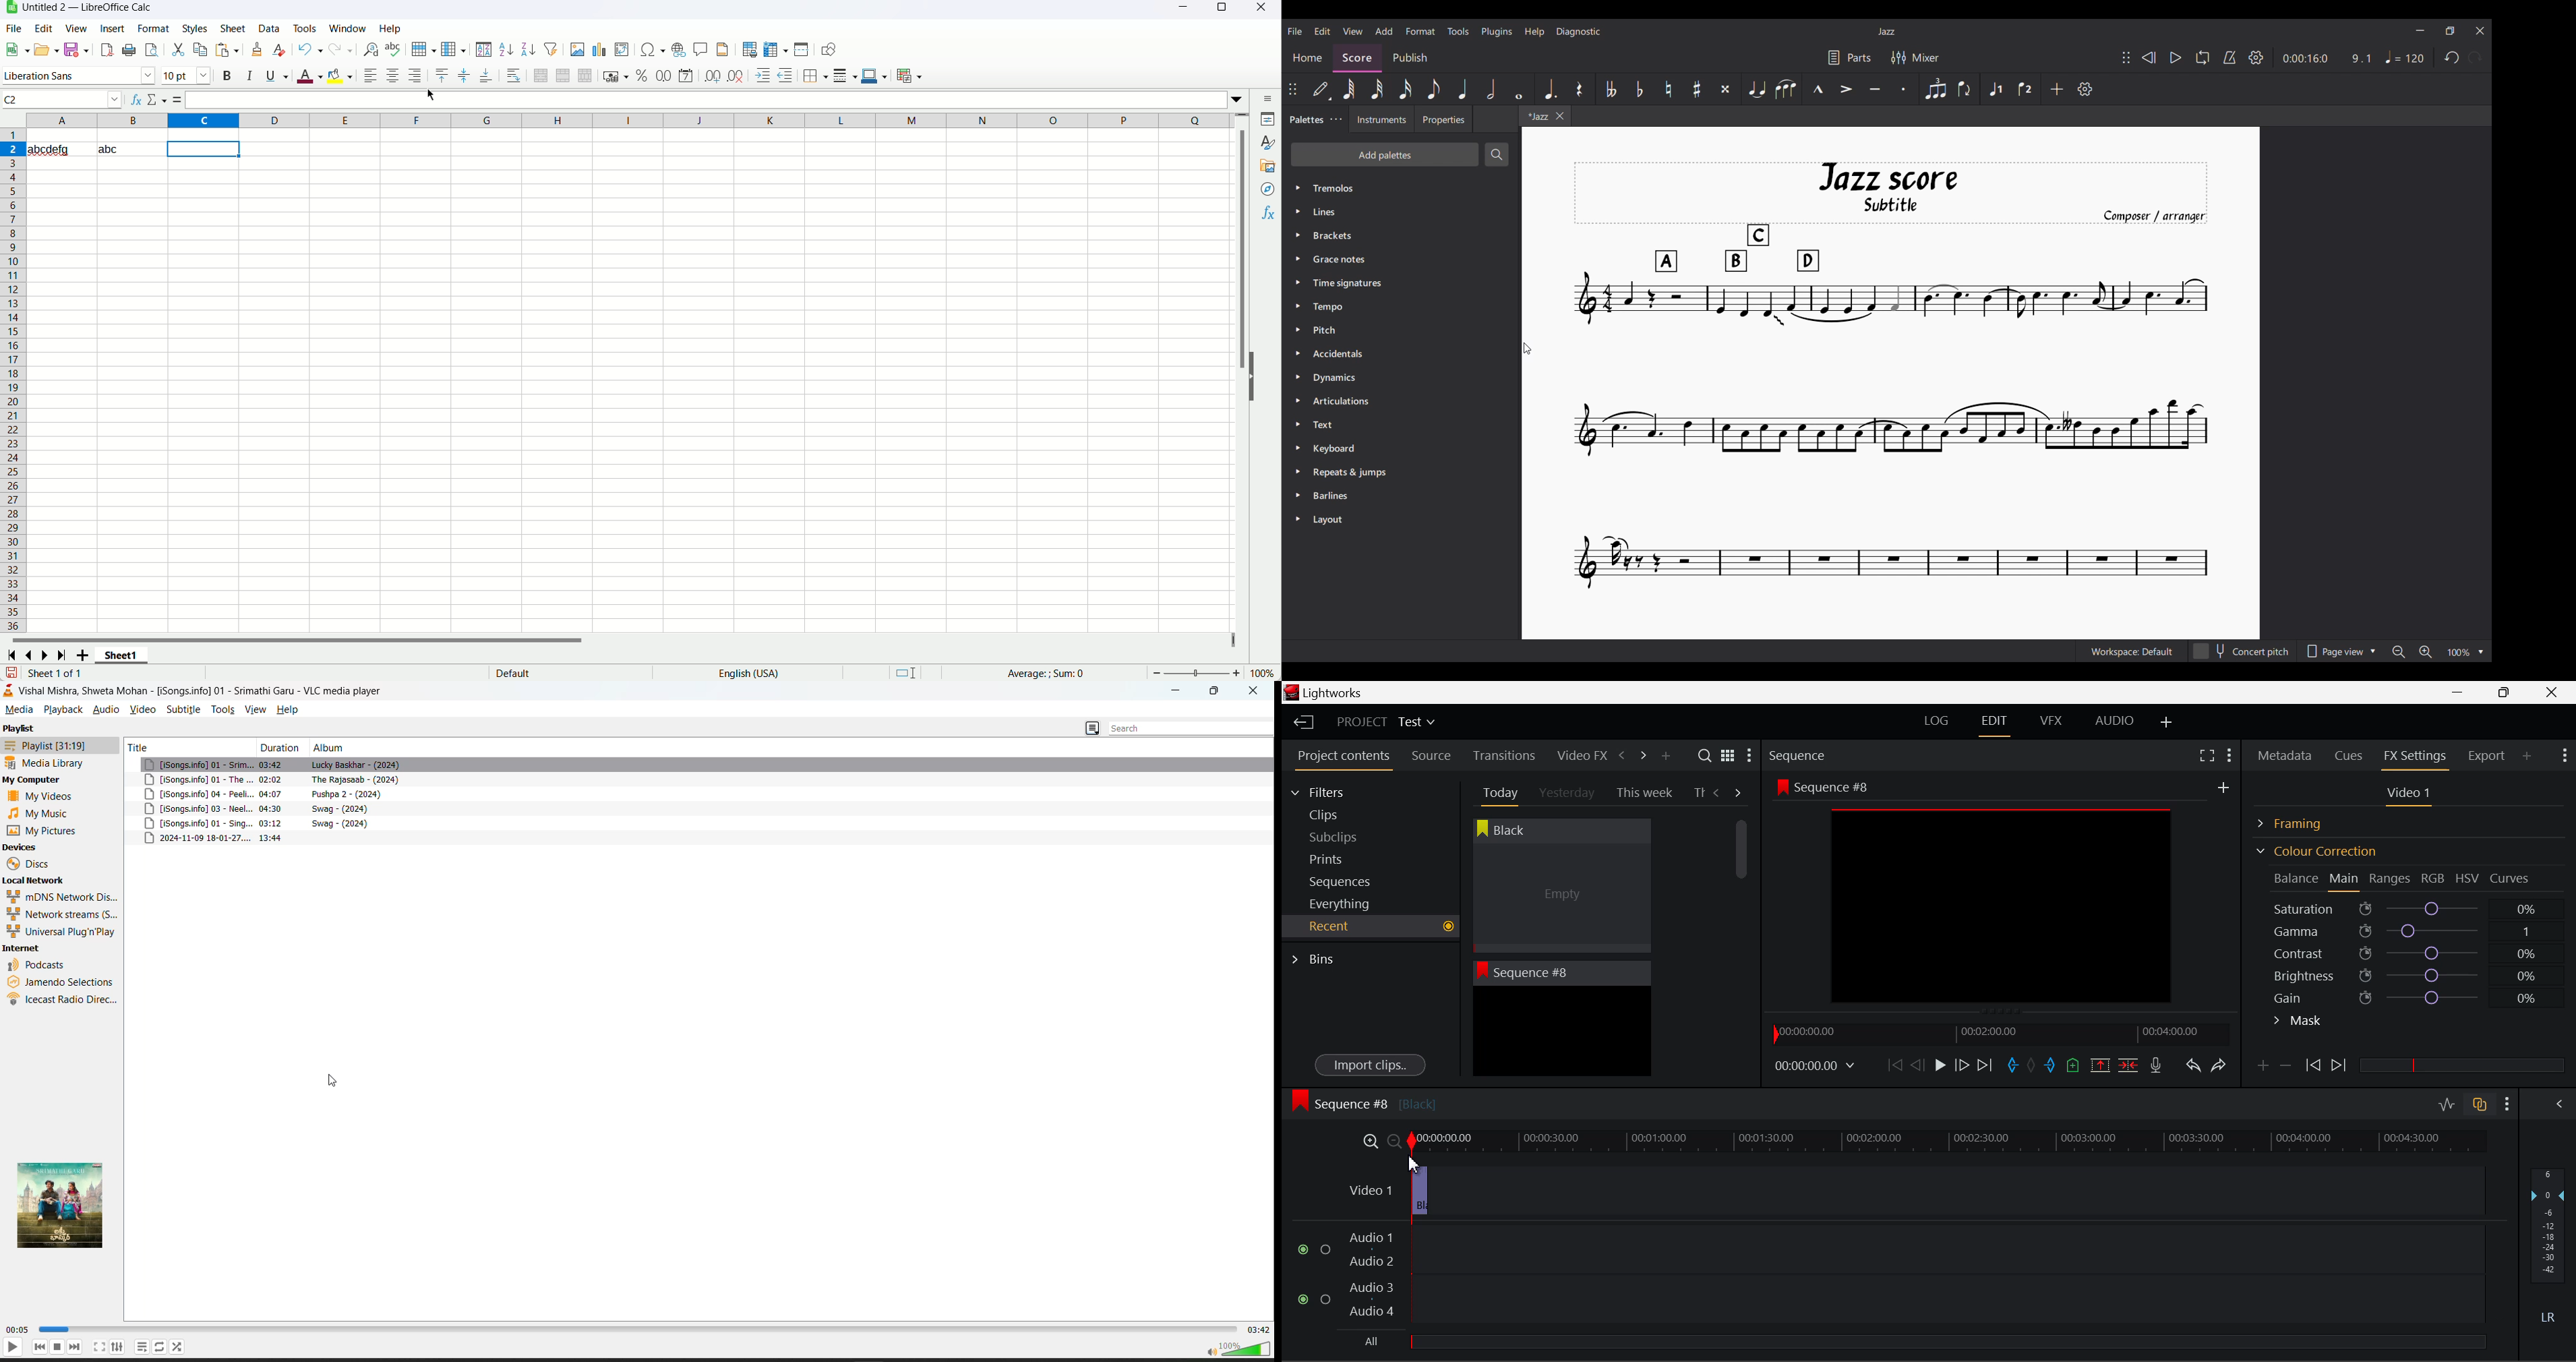 The image size is (2576, 1372). I want to click on new, so click(19, 48).